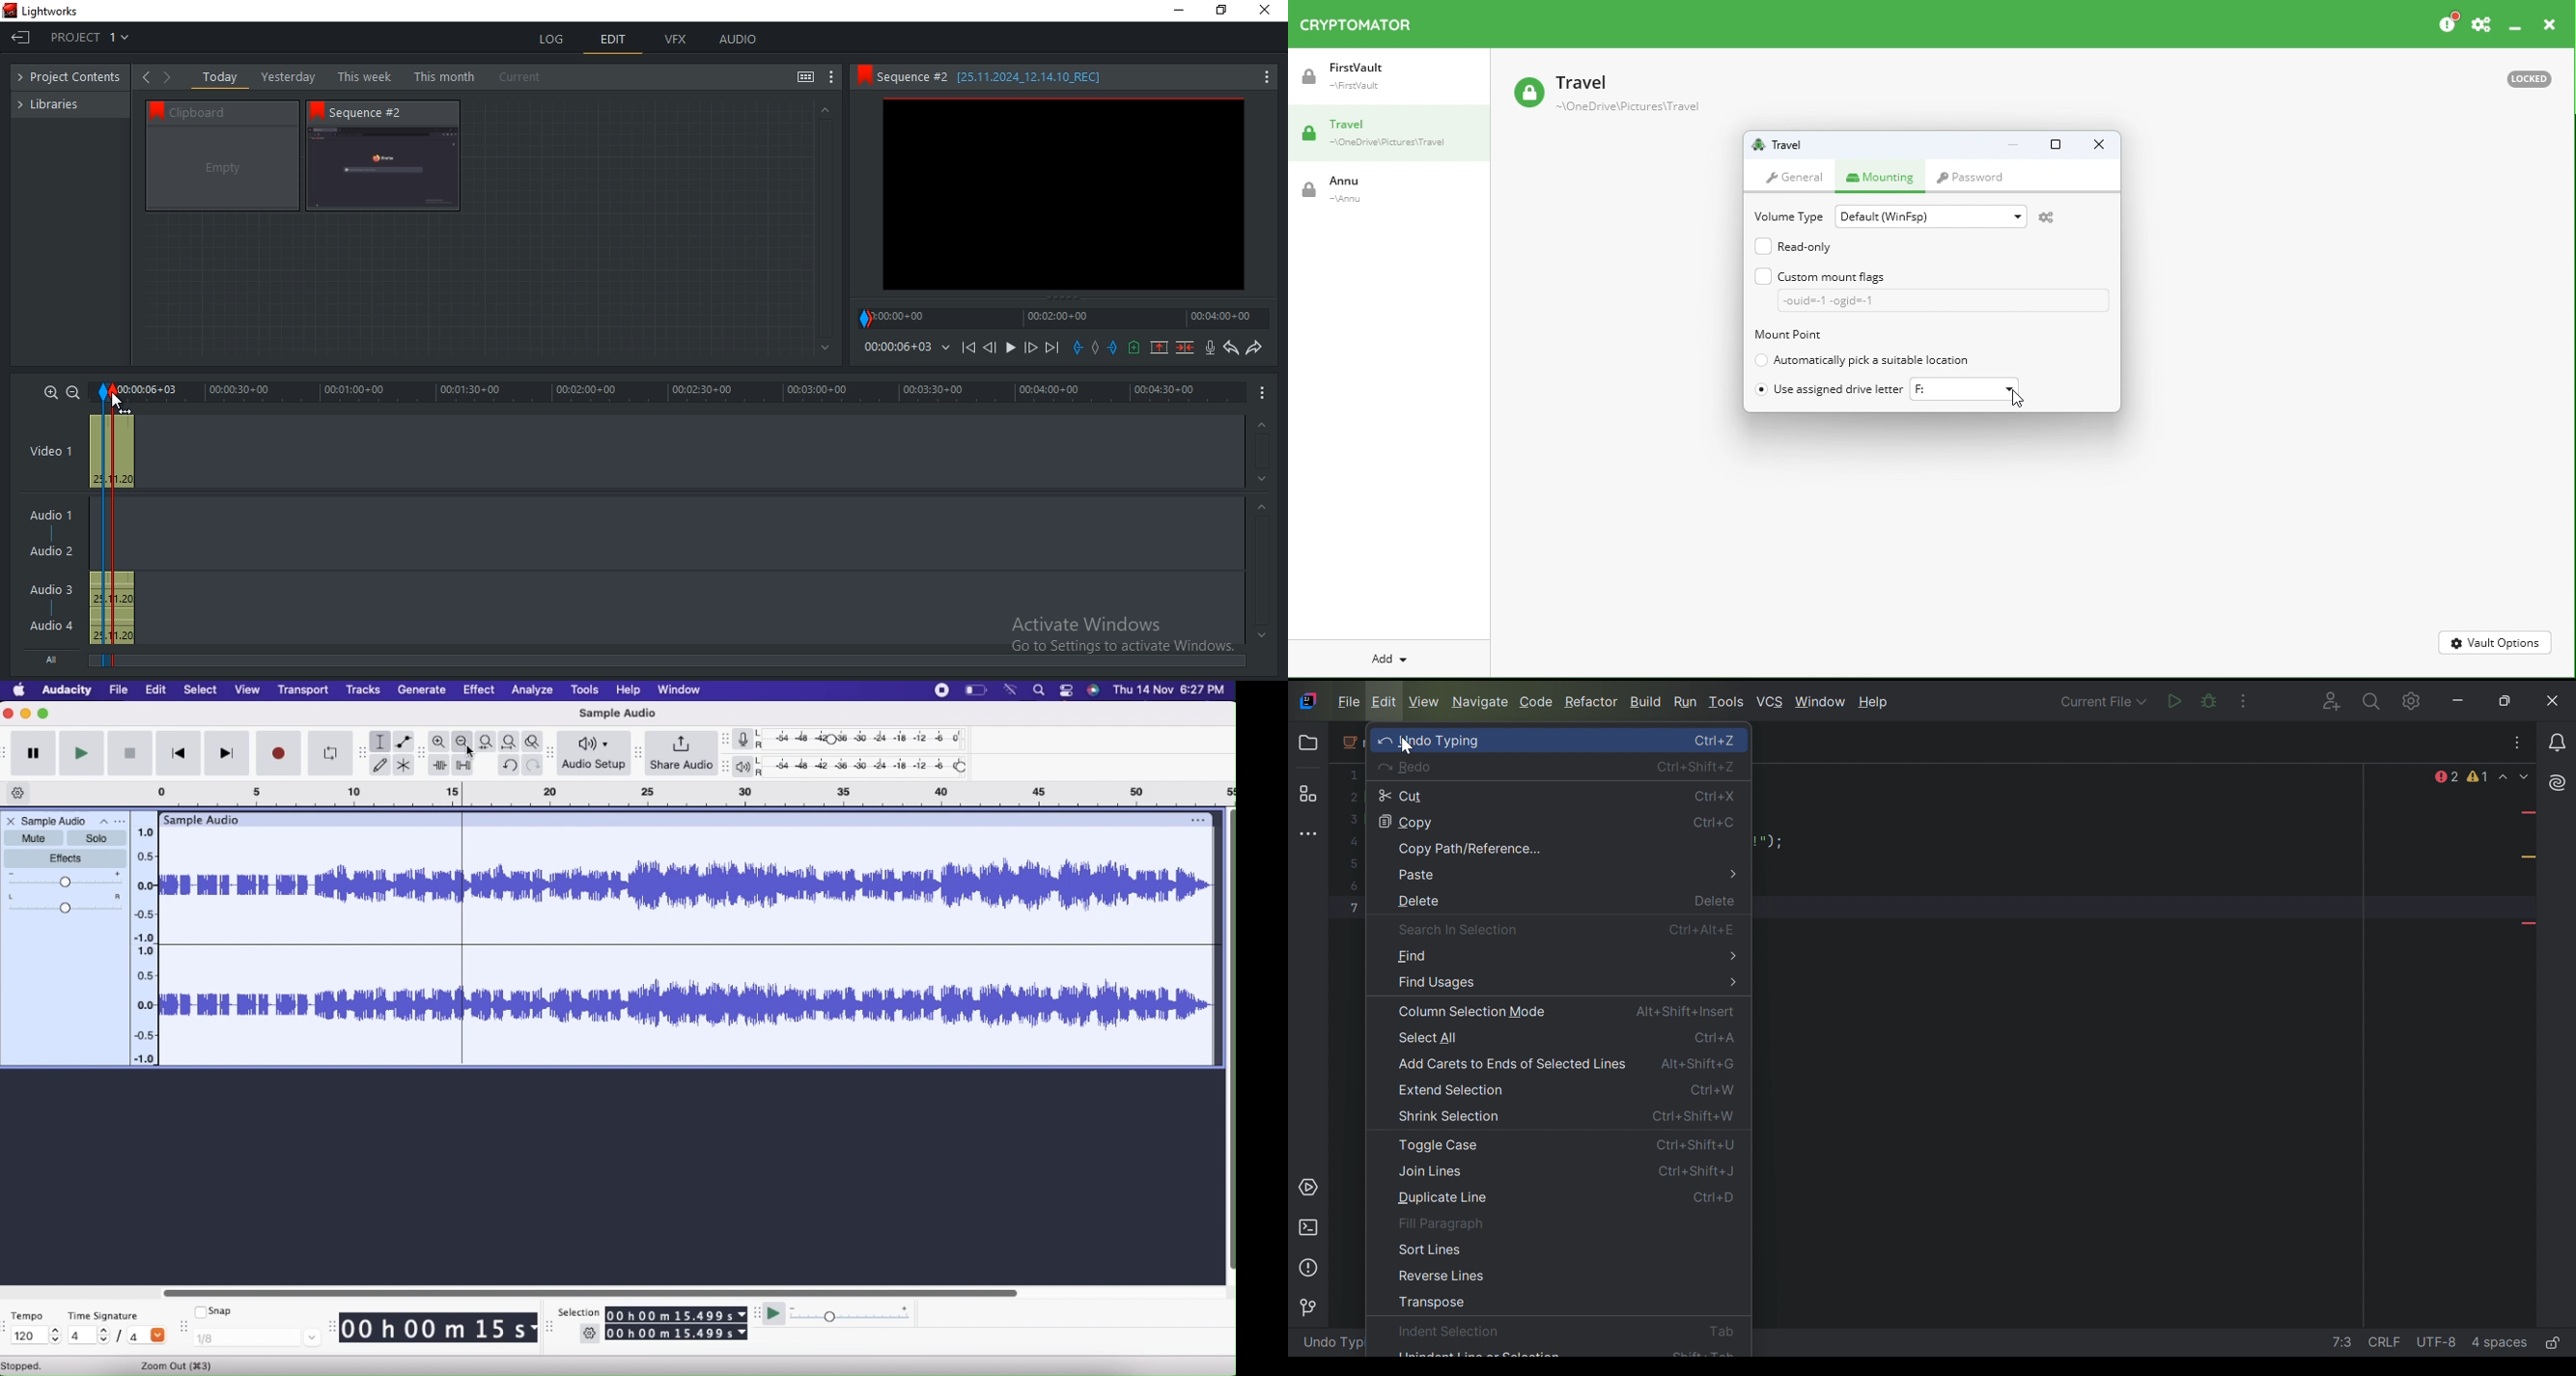  Describe the element at coordinates (2097, 146) in the screenshot. I see `Close` at that location.